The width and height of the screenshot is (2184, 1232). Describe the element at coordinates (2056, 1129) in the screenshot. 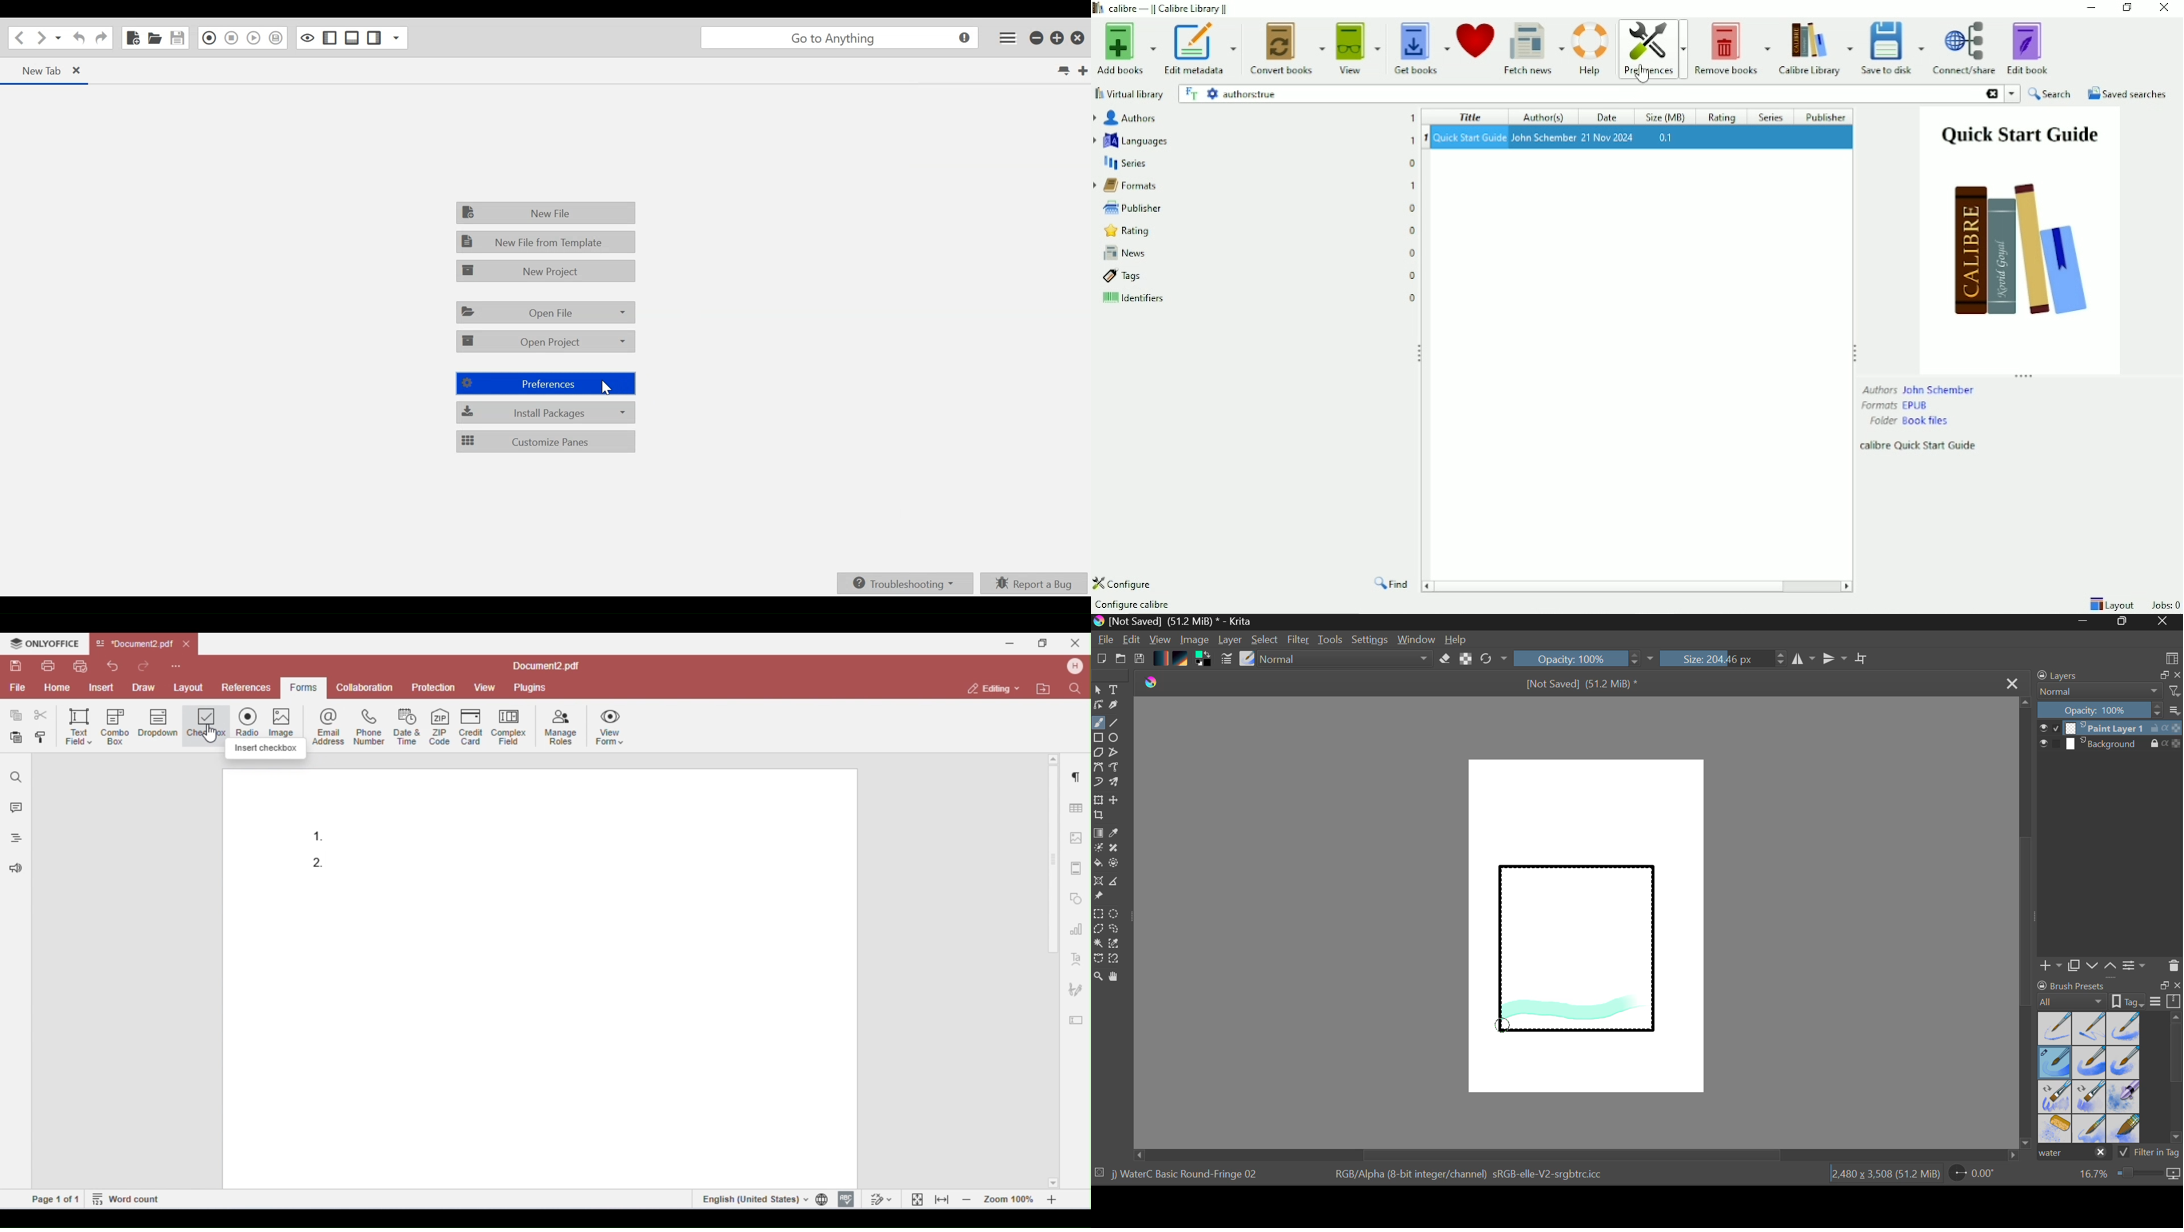

I see `Water C - Special Splats` at that location.